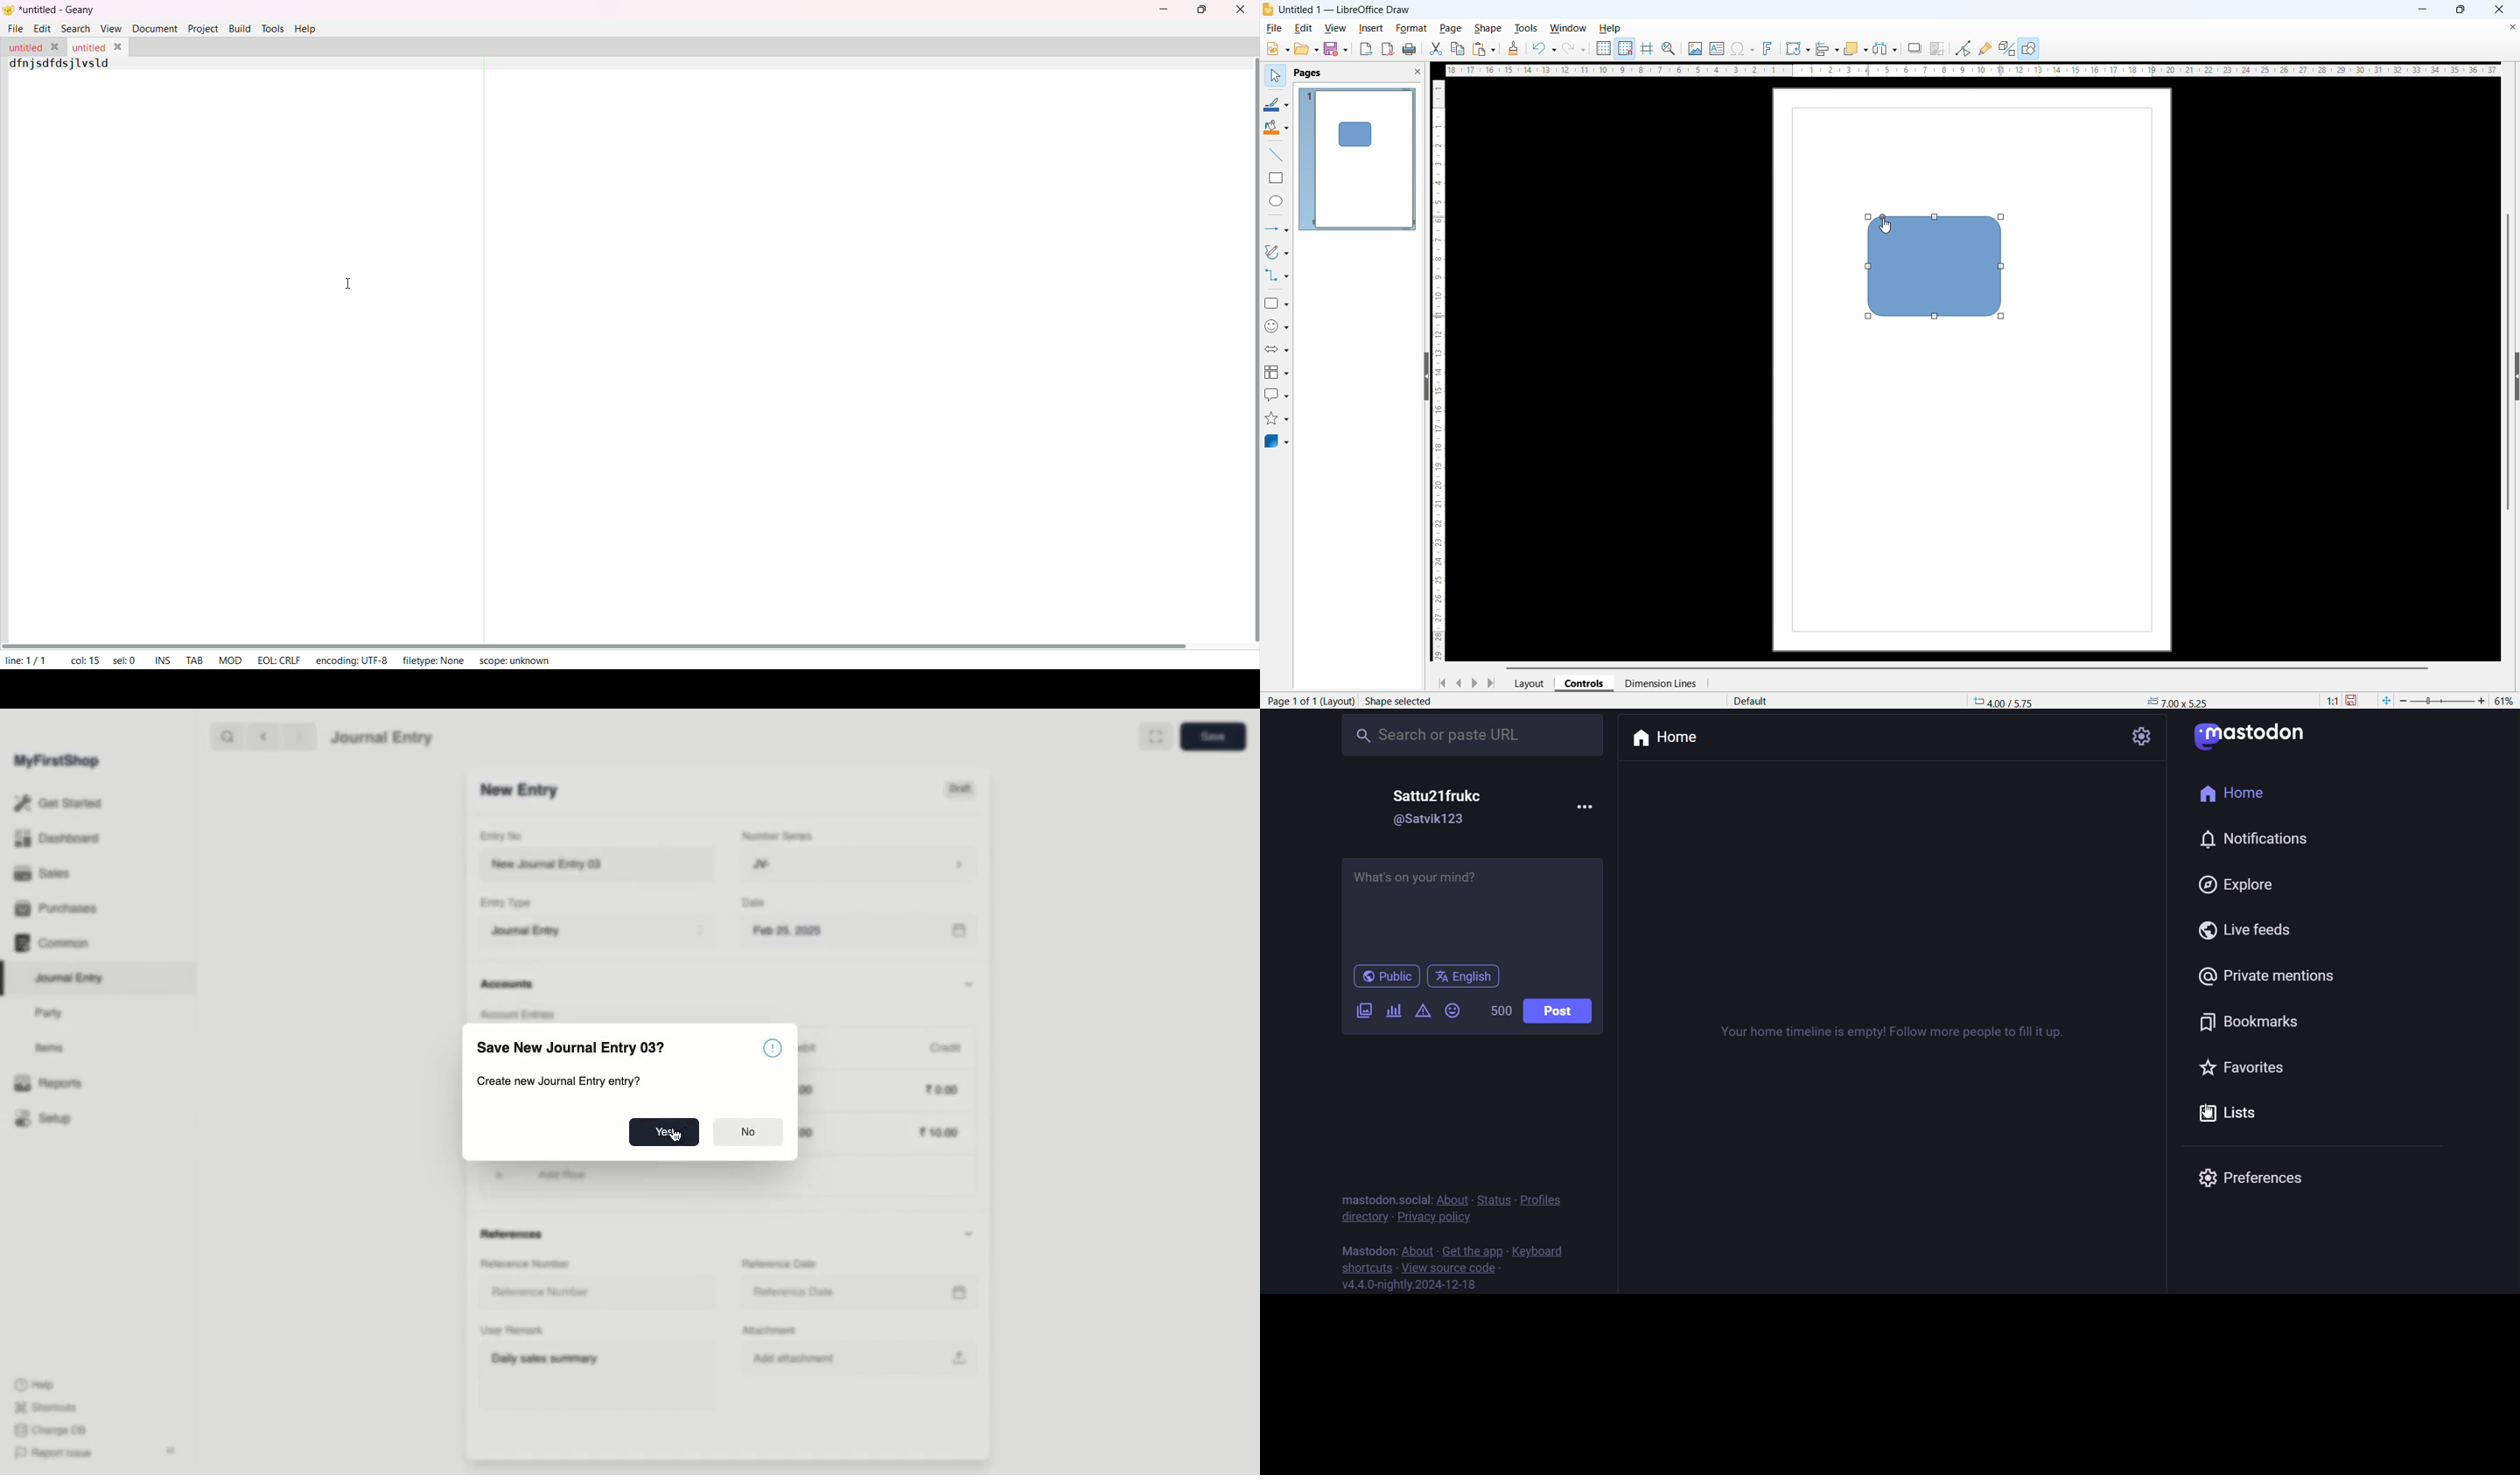 This screenshot has height=1484, width=2520. What do you see at coordinates (60, 909) in the screenshot?
I see `Purchases` at bounding box center [60, 909].